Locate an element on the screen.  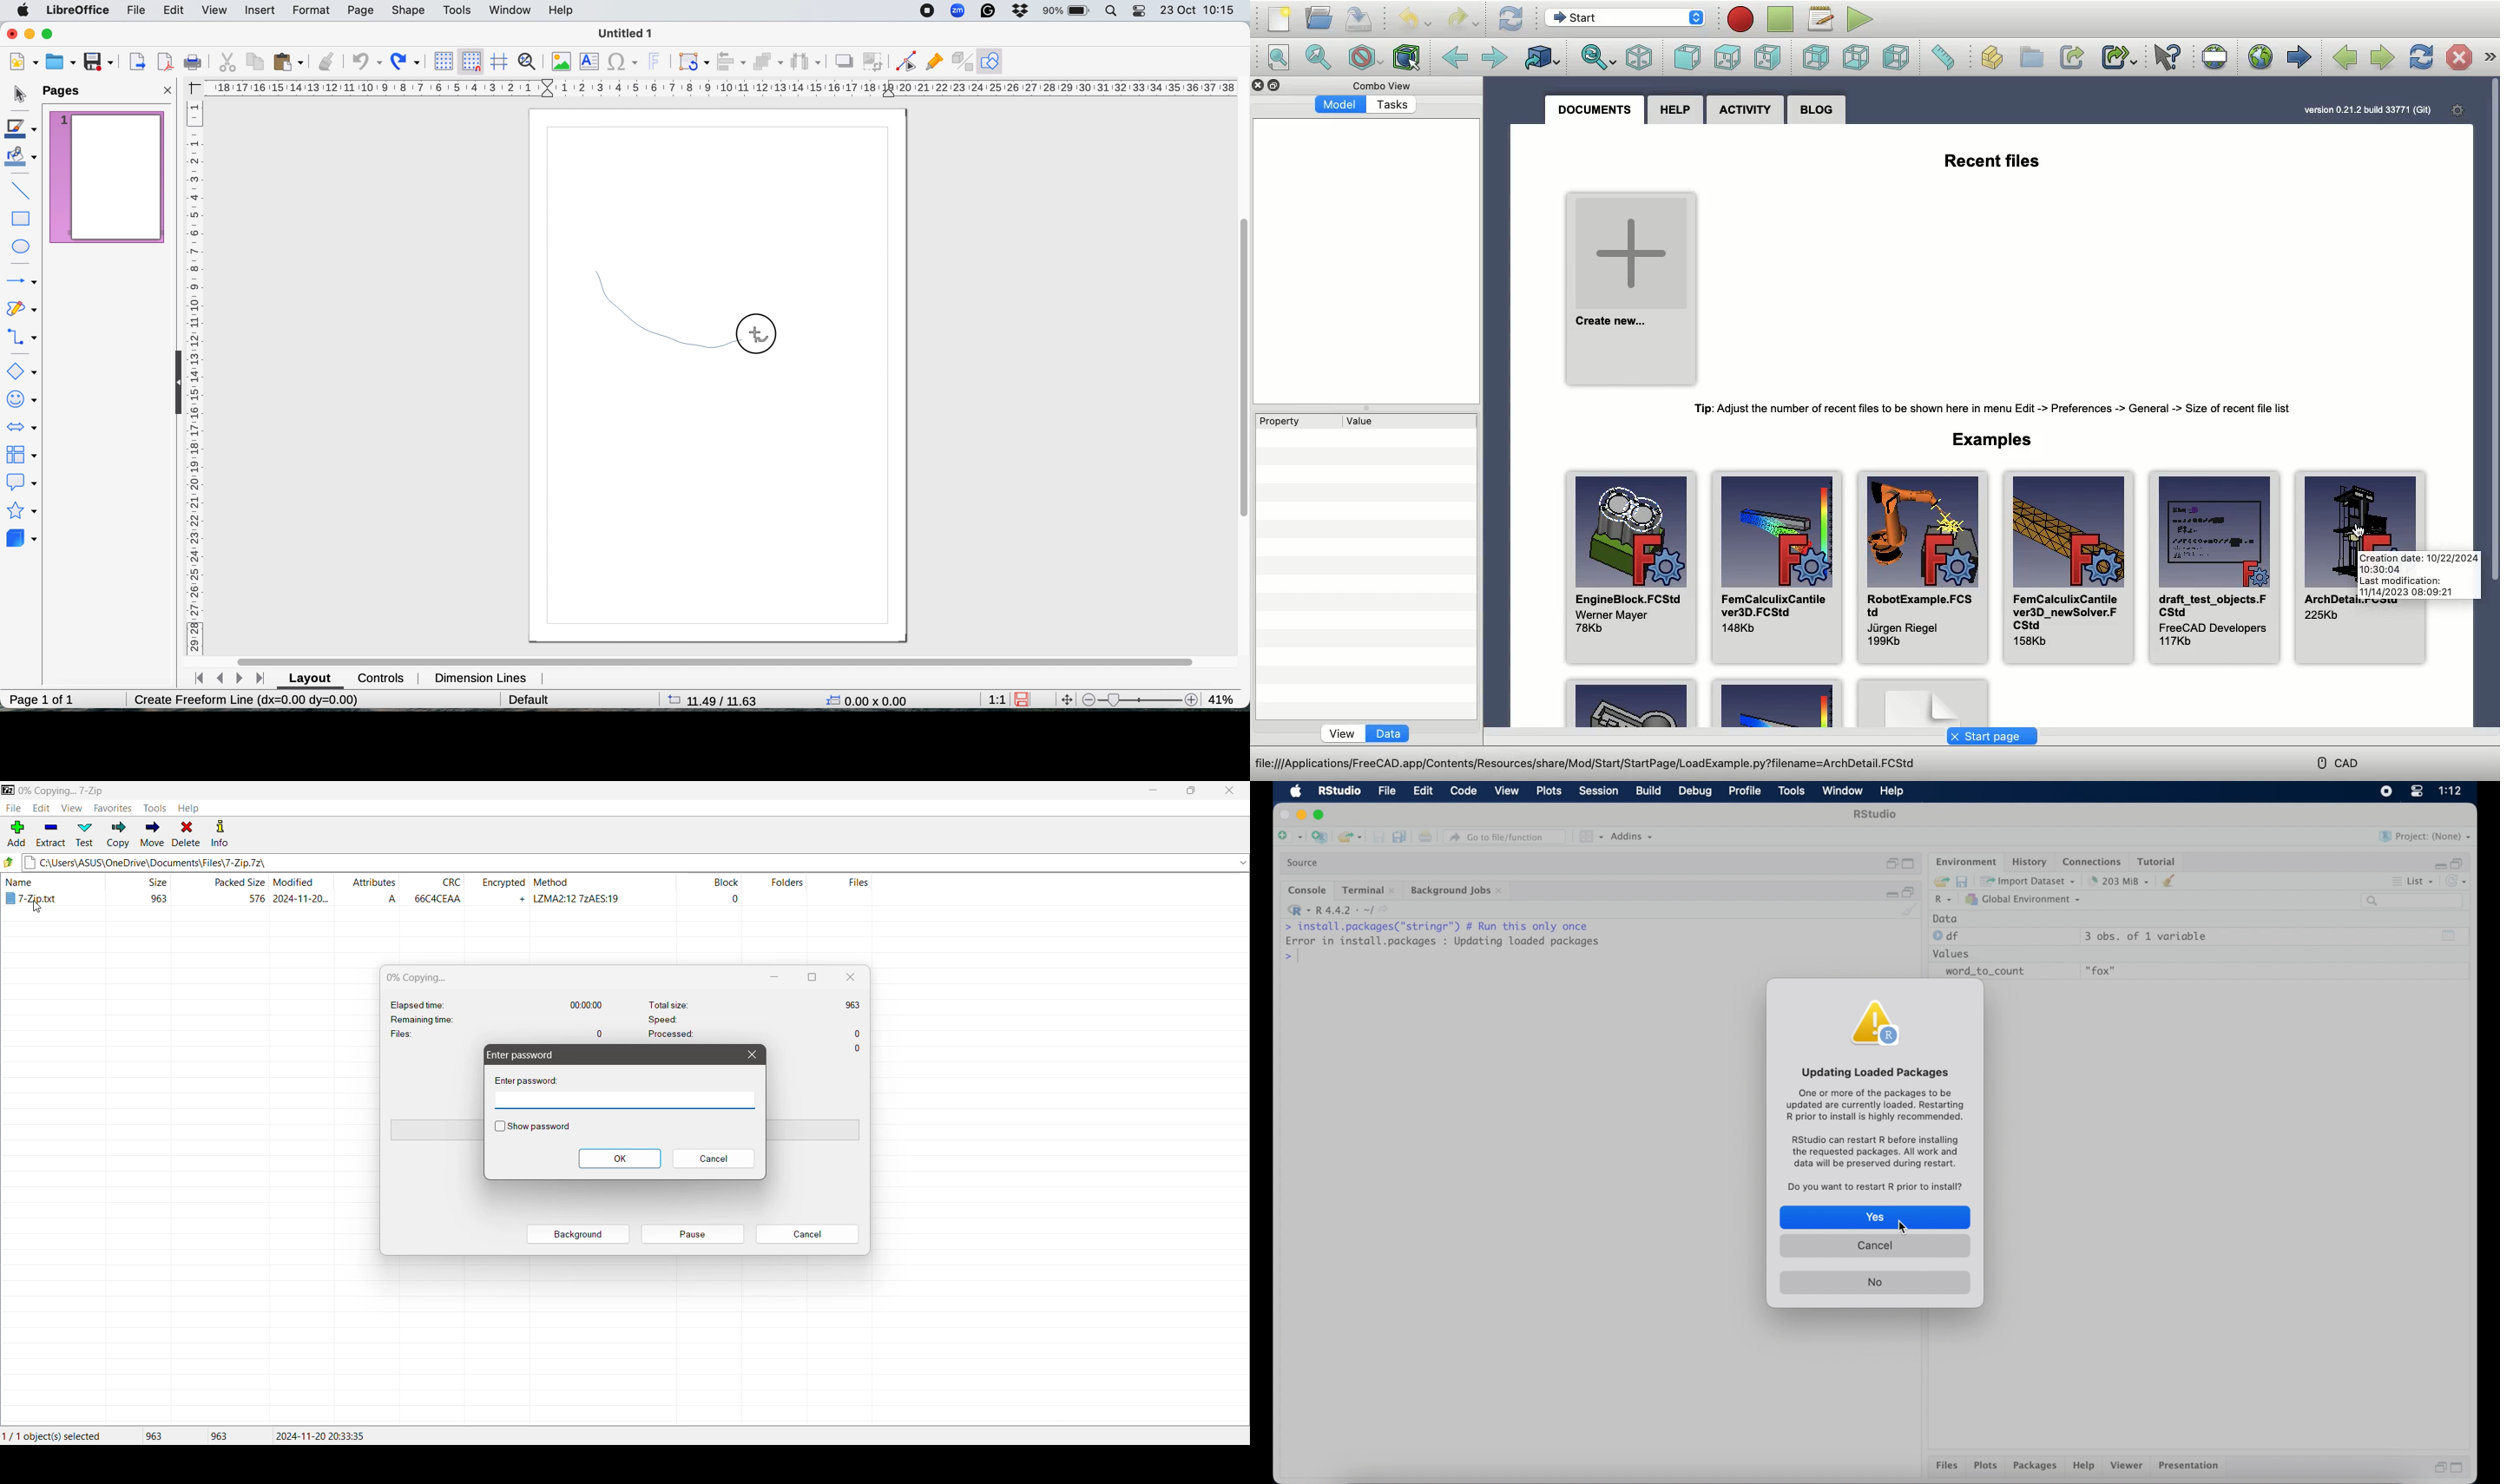
layout is located at coordinates (309, 680).